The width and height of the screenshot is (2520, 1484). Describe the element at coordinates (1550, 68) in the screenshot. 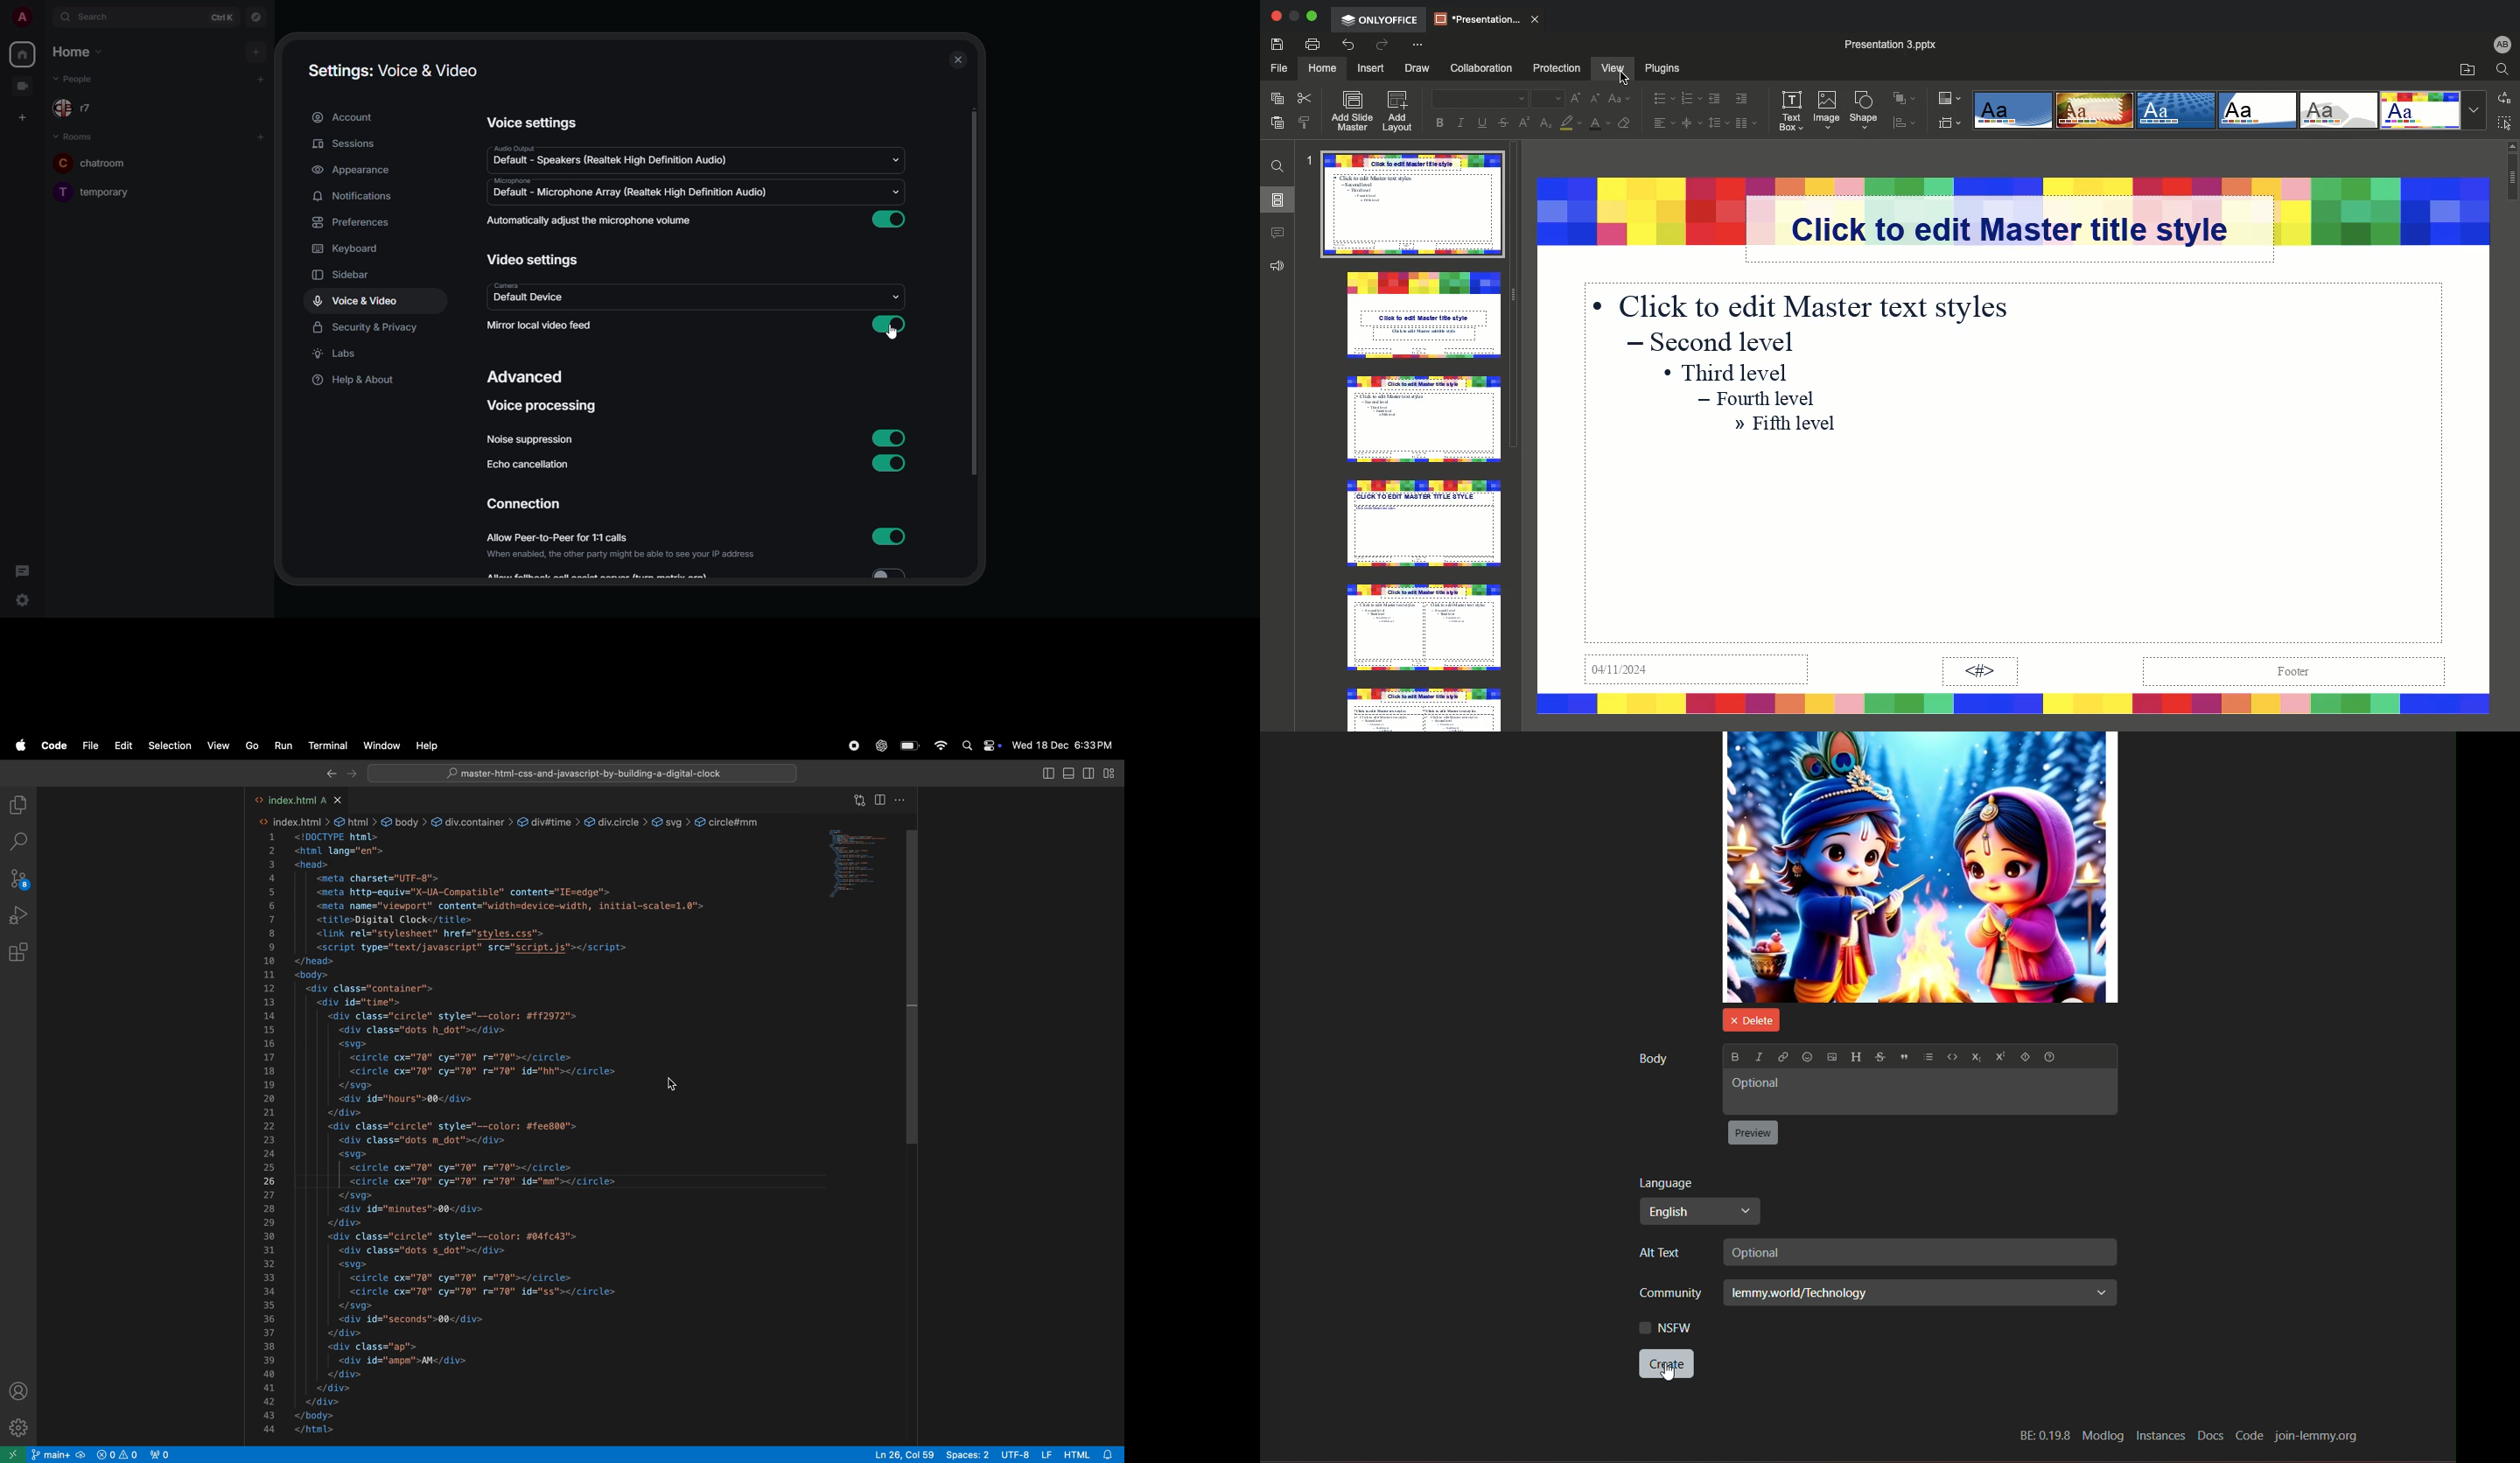

I see `Protection` at that location.